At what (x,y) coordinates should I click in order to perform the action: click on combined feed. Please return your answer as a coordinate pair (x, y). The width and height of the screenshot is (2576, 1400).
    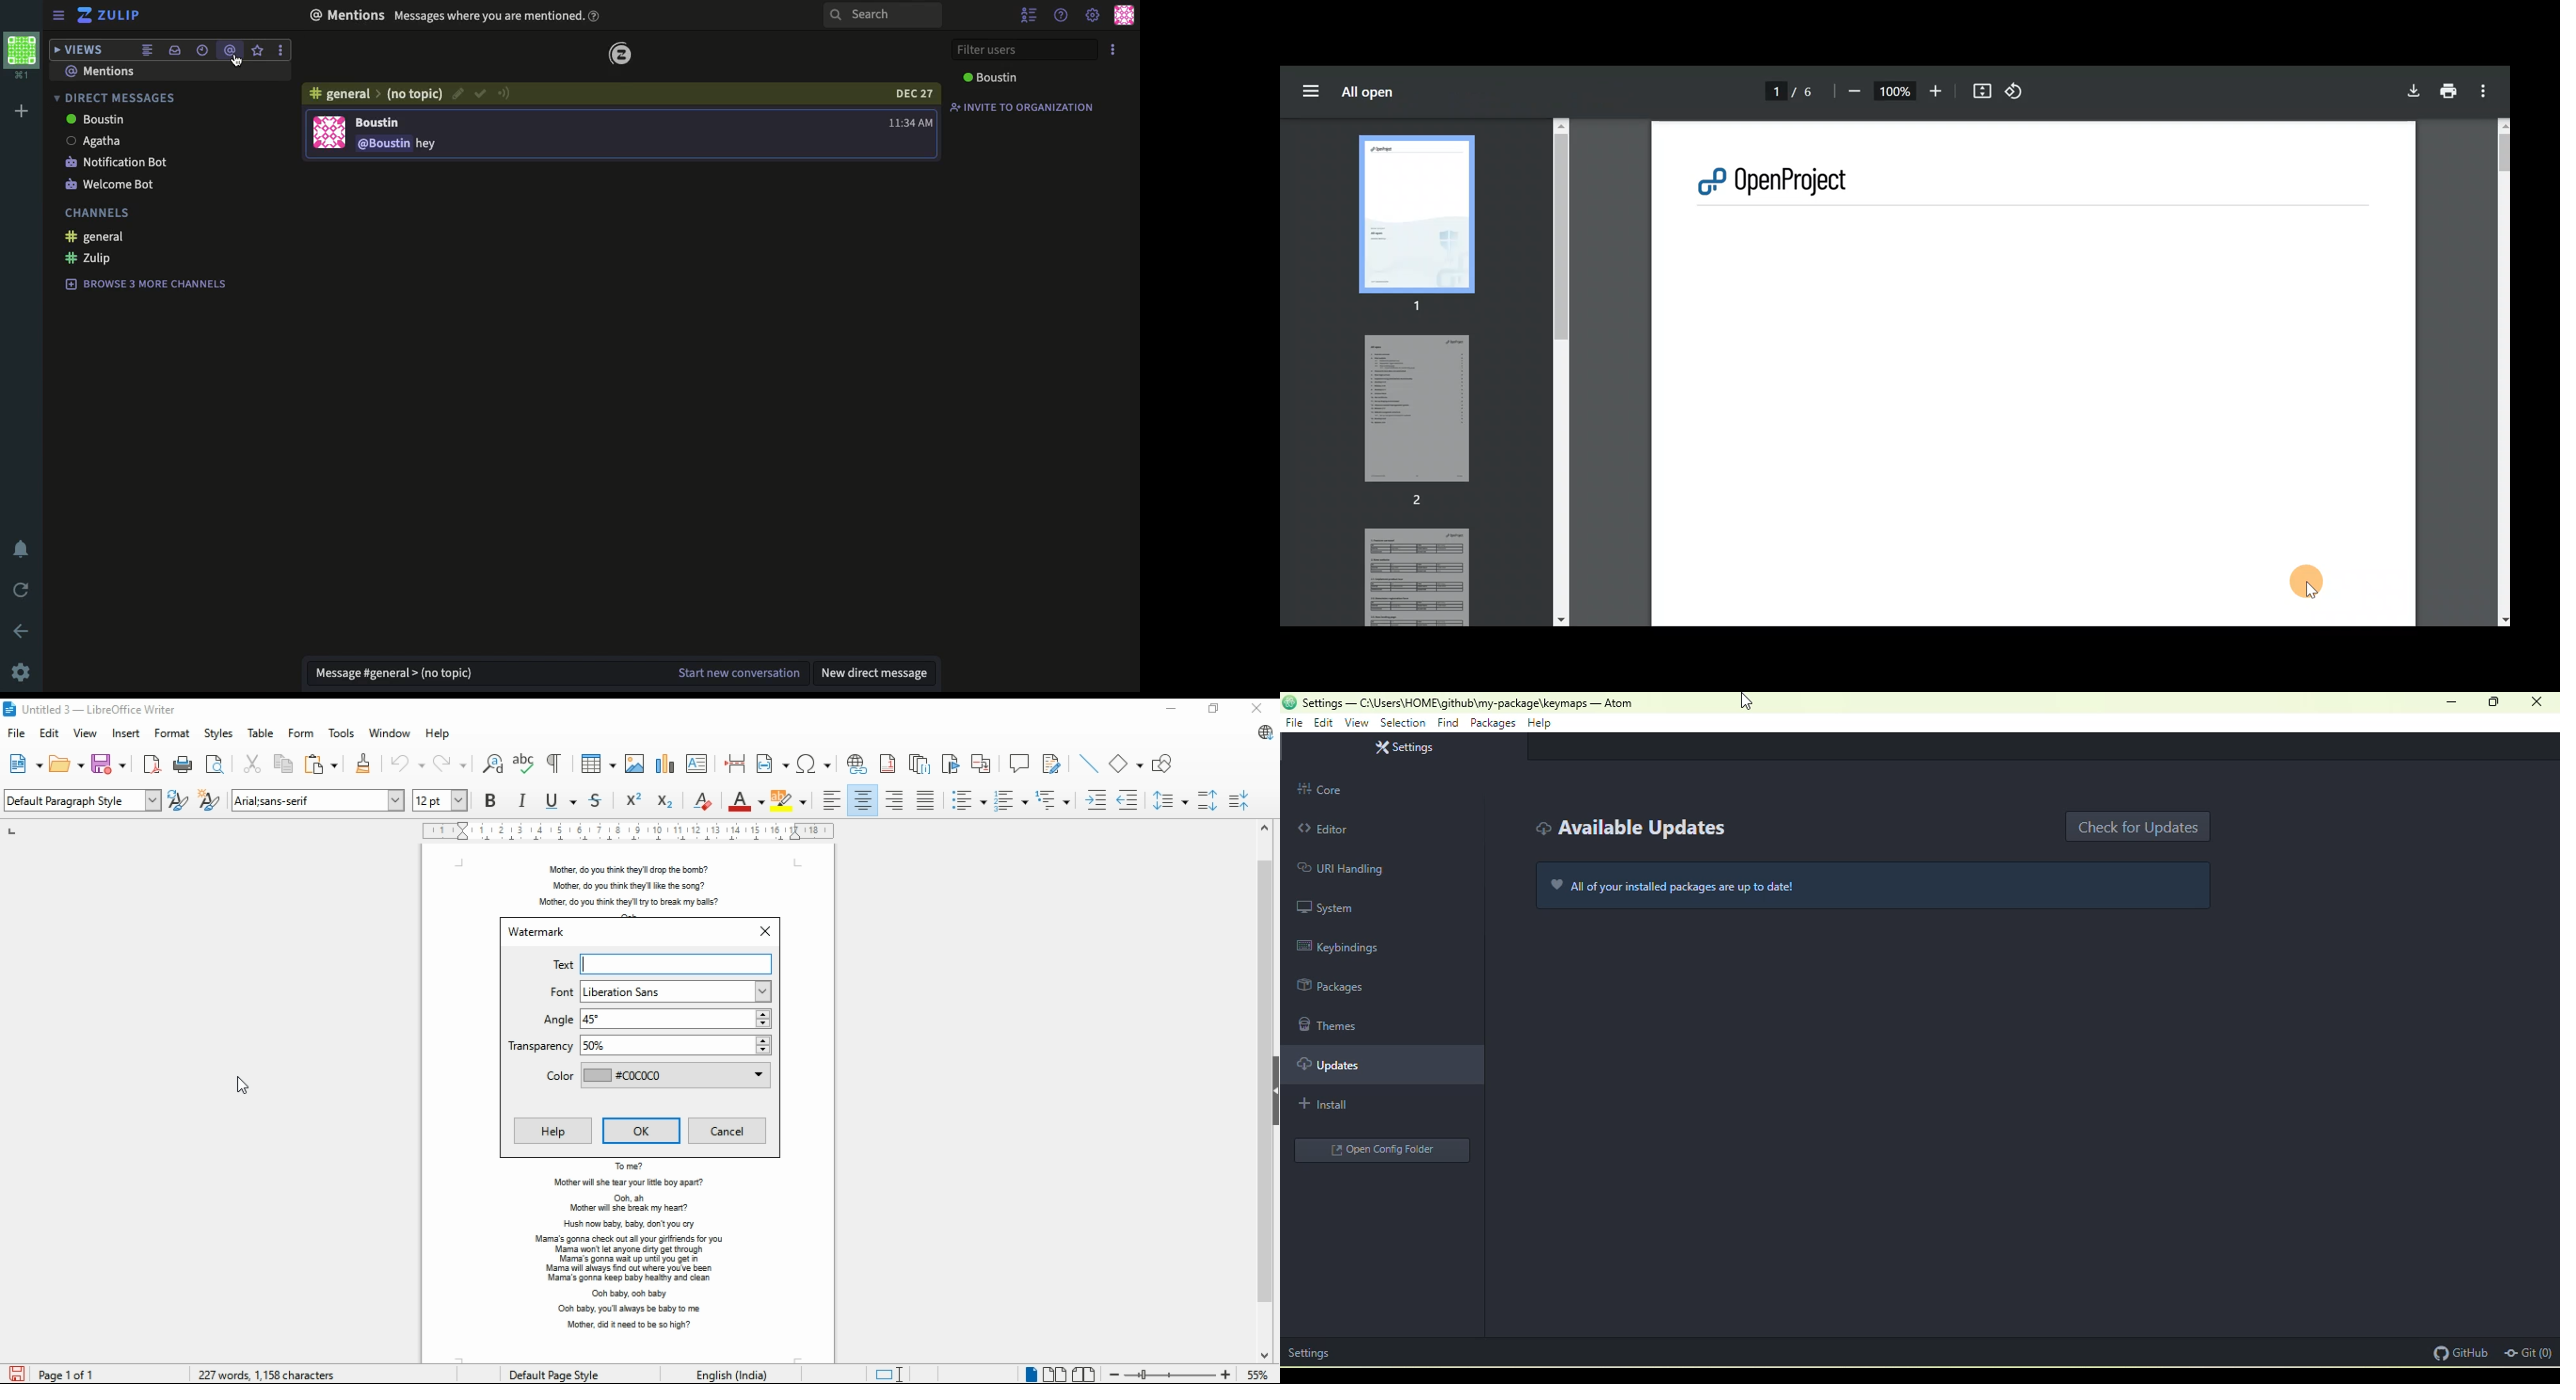
    Looking at the image, I should click on (150, 48).